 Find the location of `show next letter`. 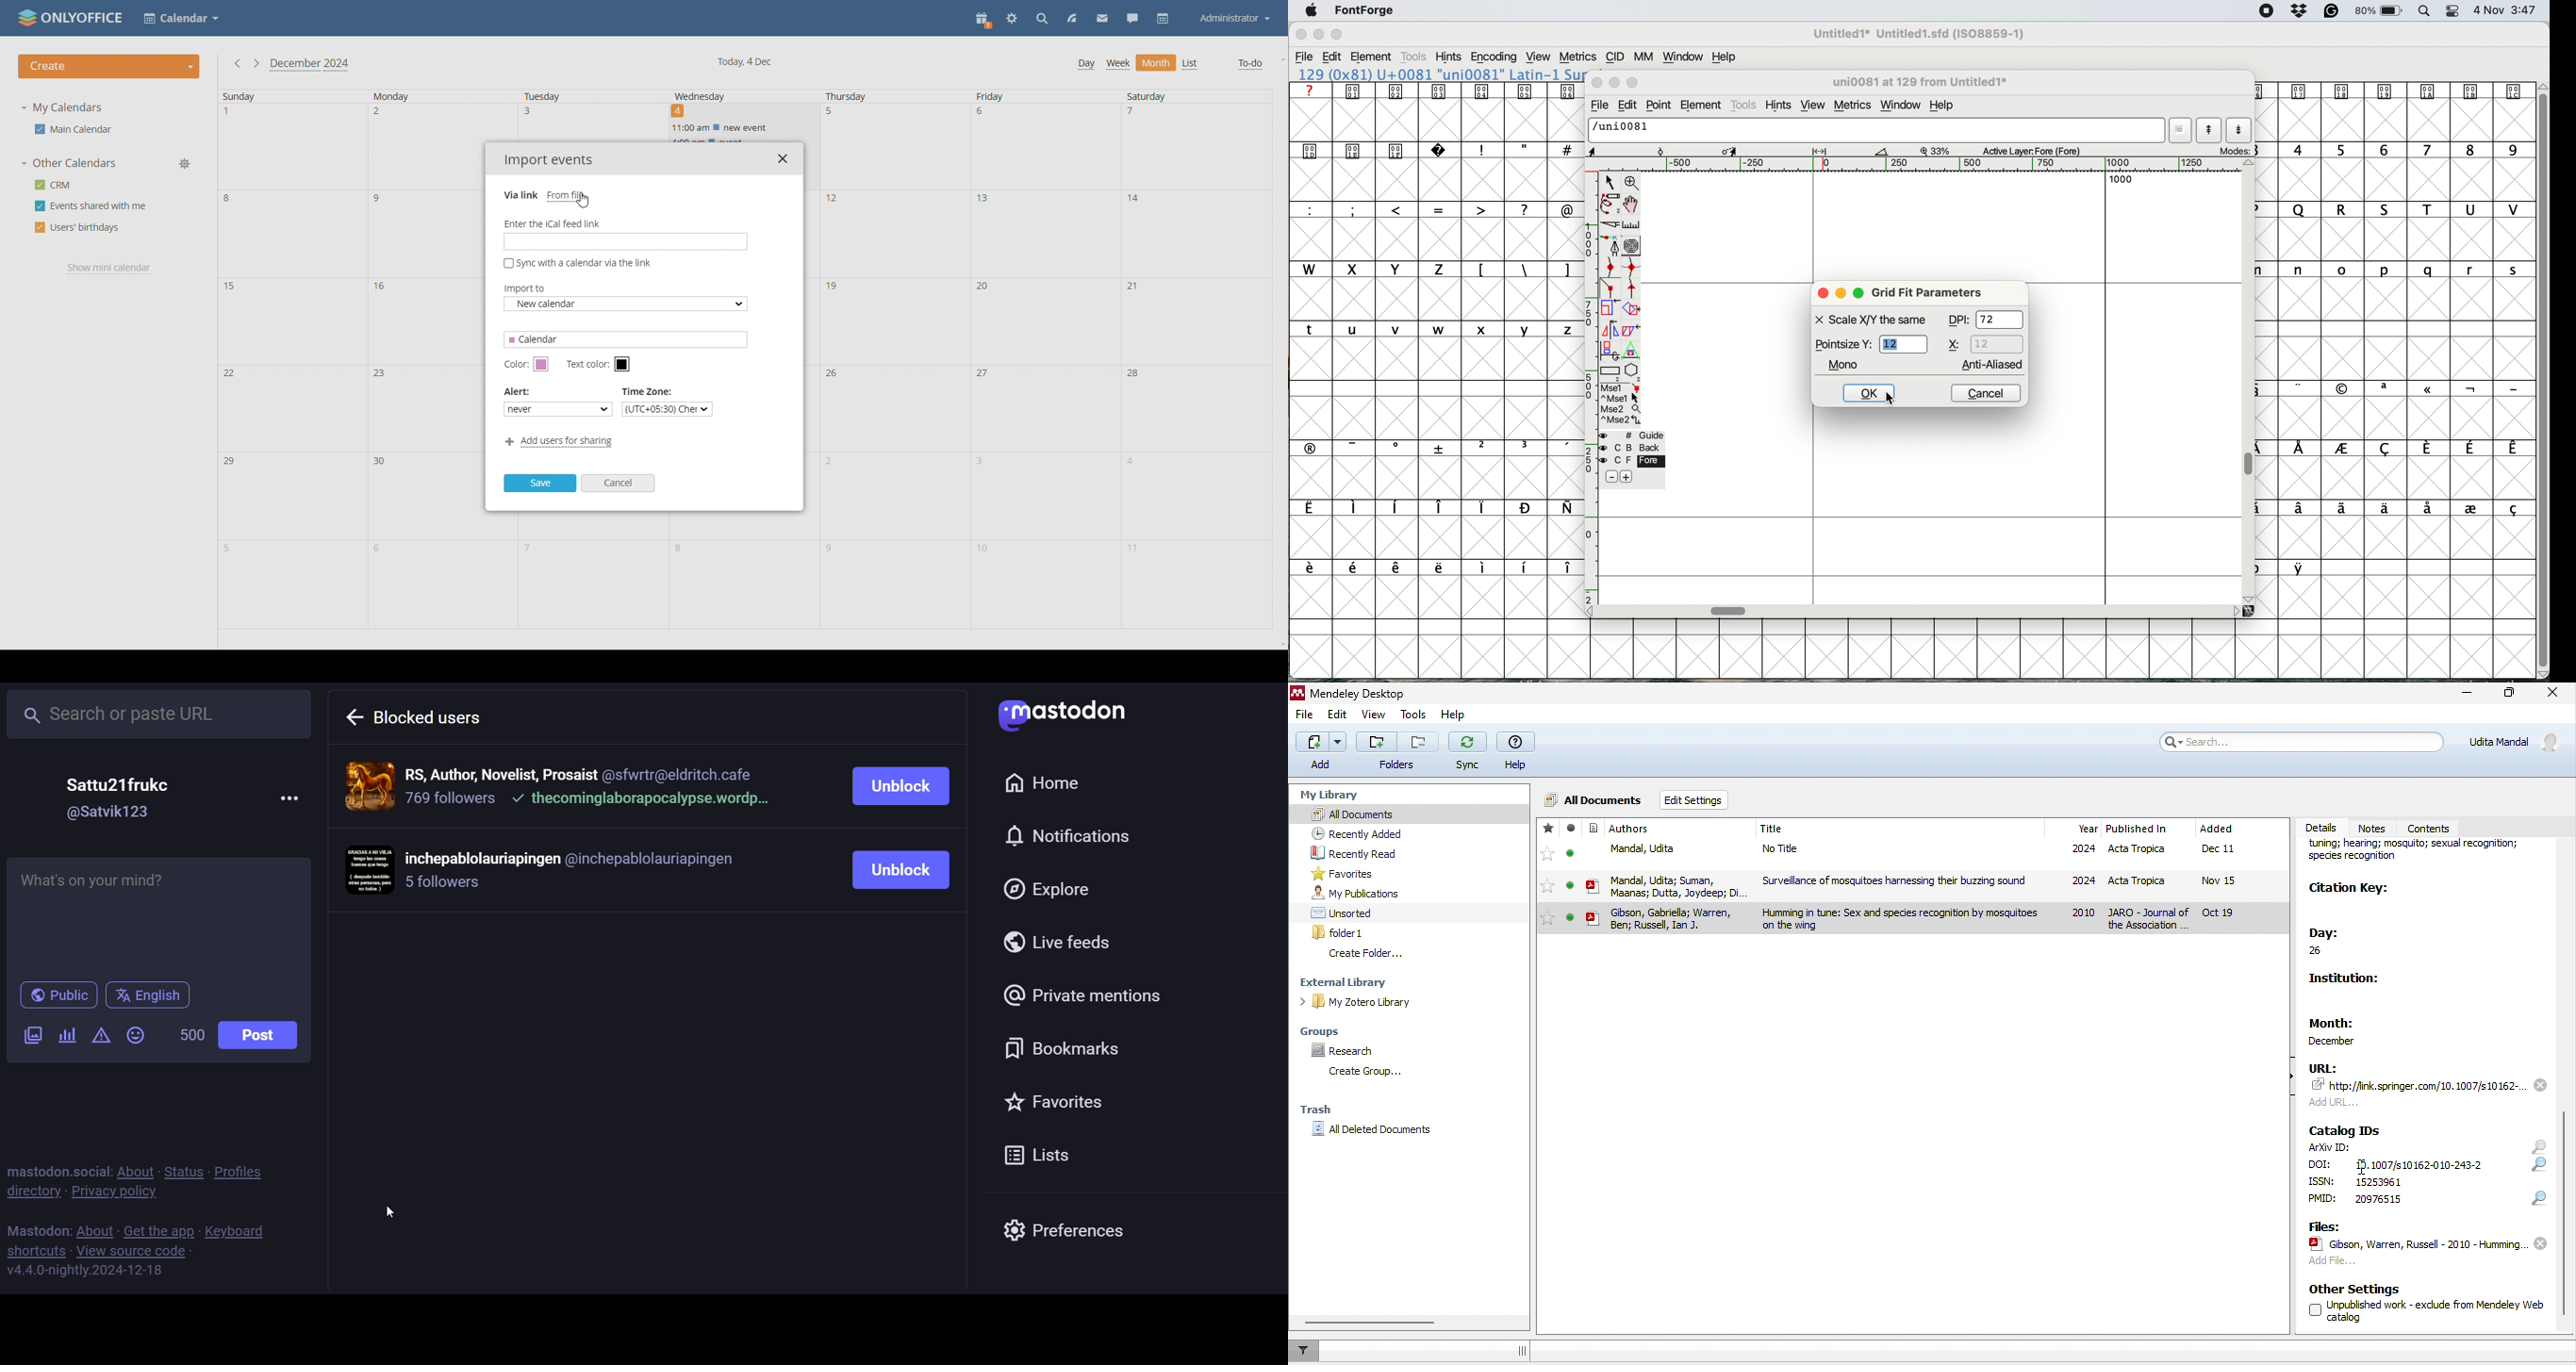

show next letter is located at coordinates (2238, 129).